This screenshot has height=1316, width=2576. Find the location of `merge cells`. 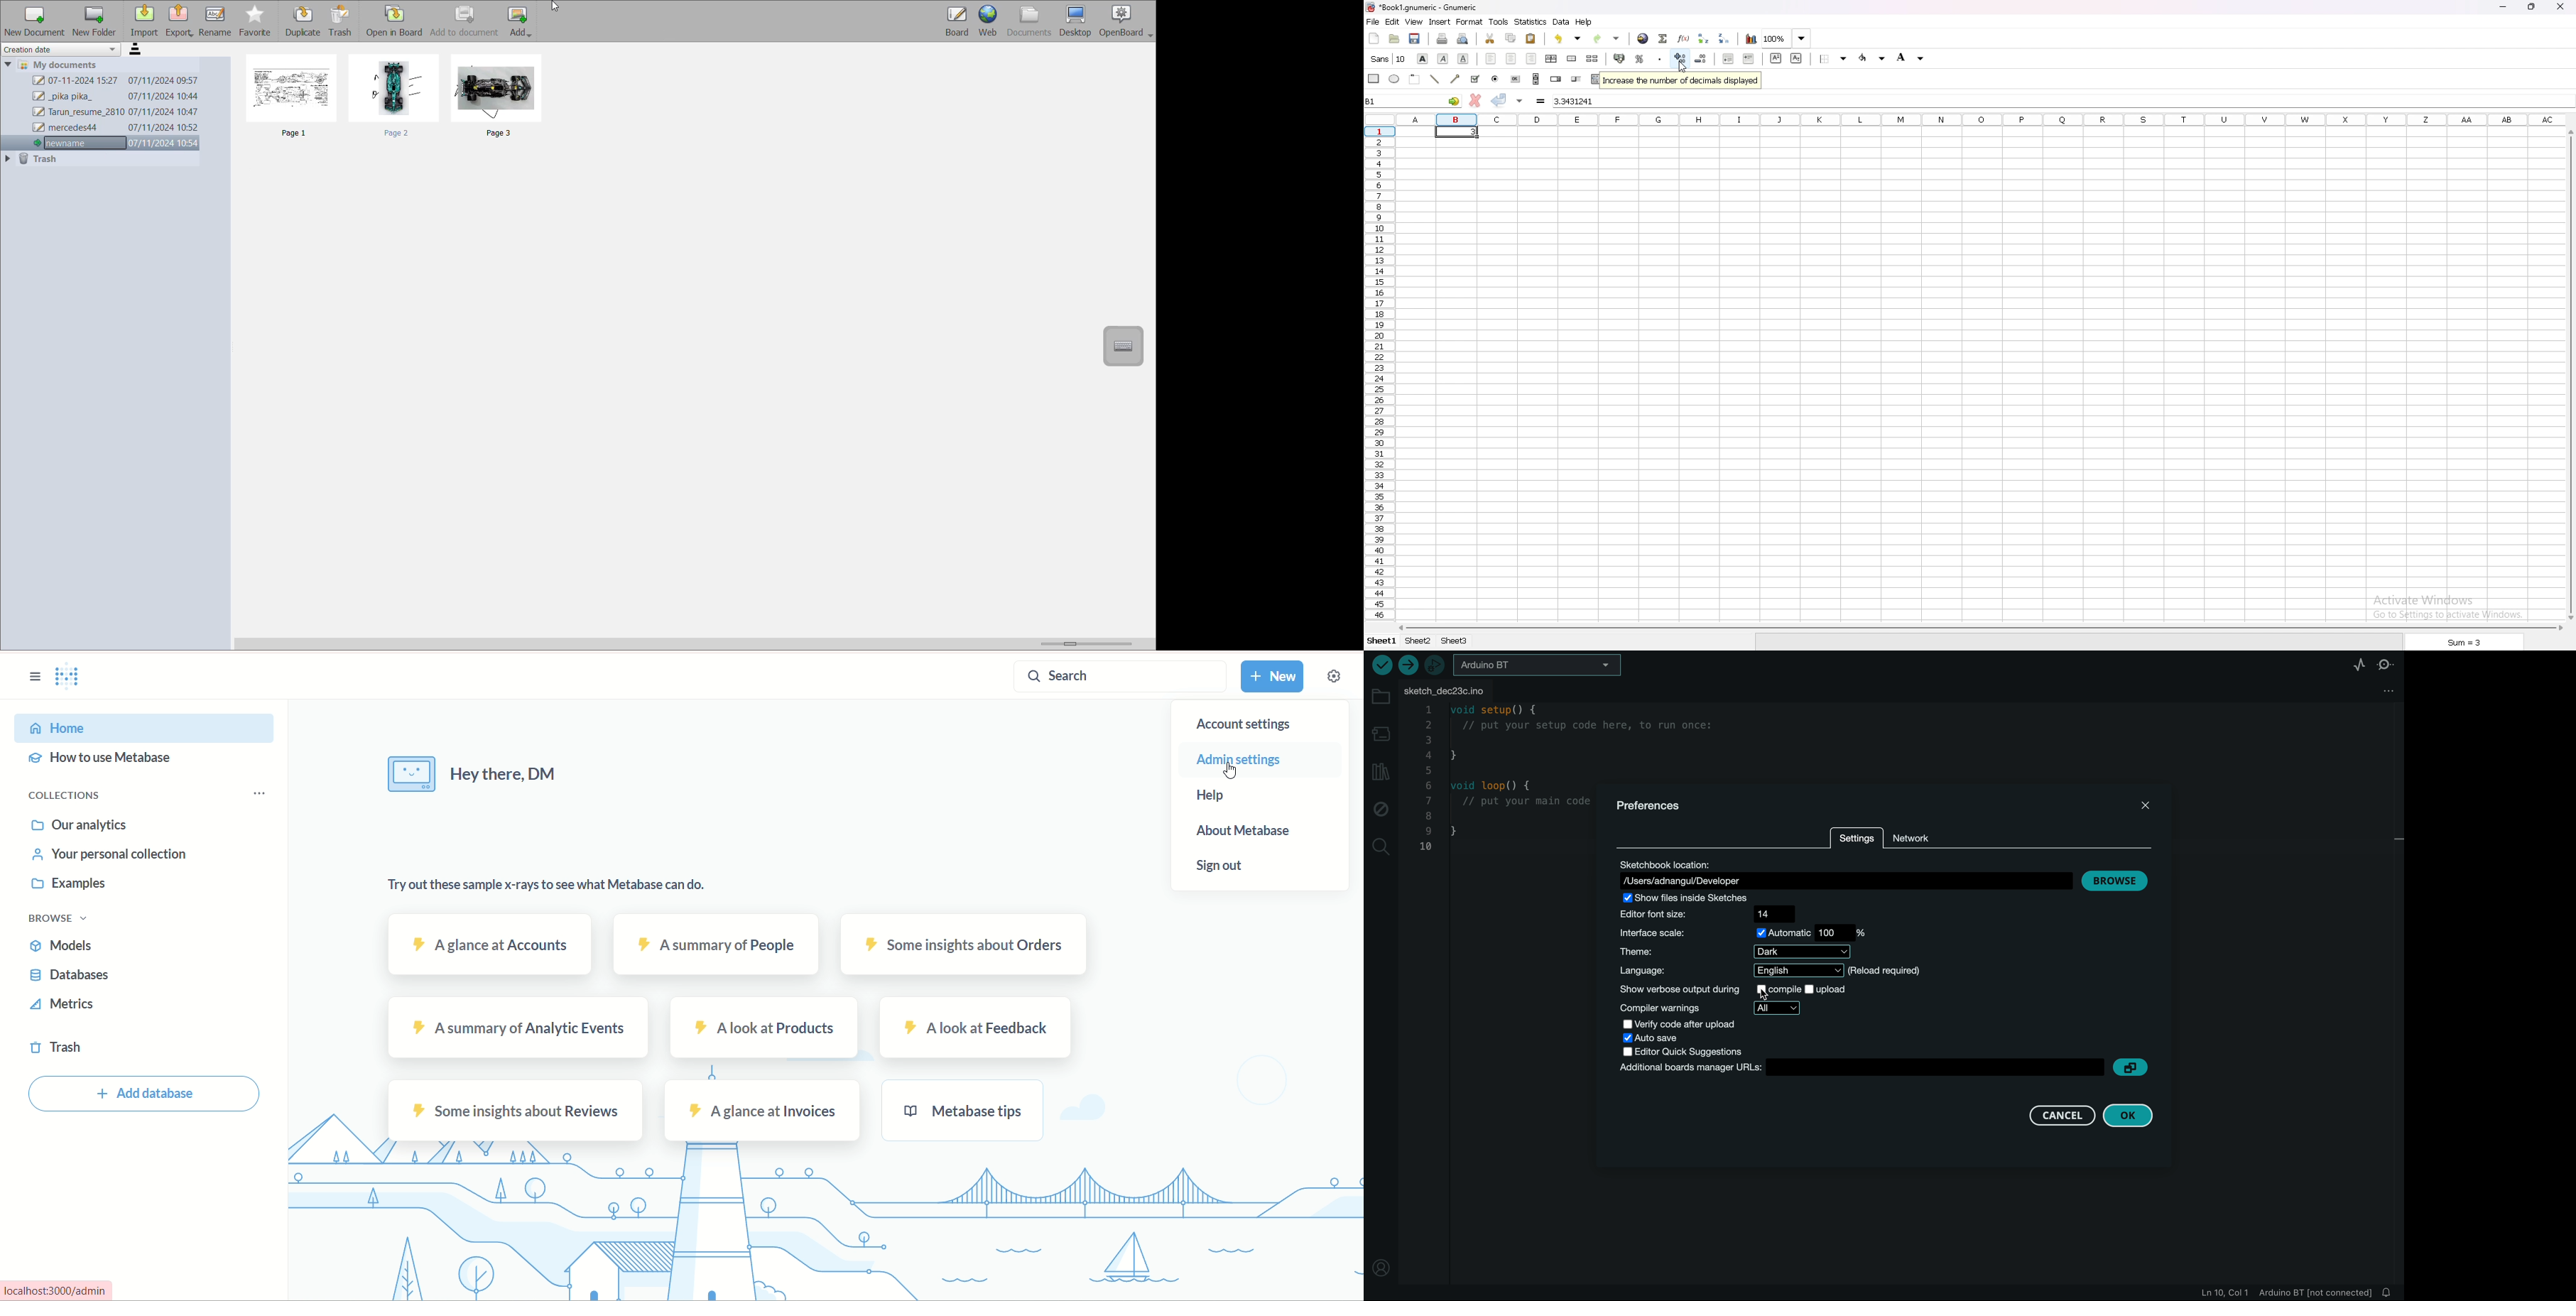

merge cells is located at coordinates (1571, 59).